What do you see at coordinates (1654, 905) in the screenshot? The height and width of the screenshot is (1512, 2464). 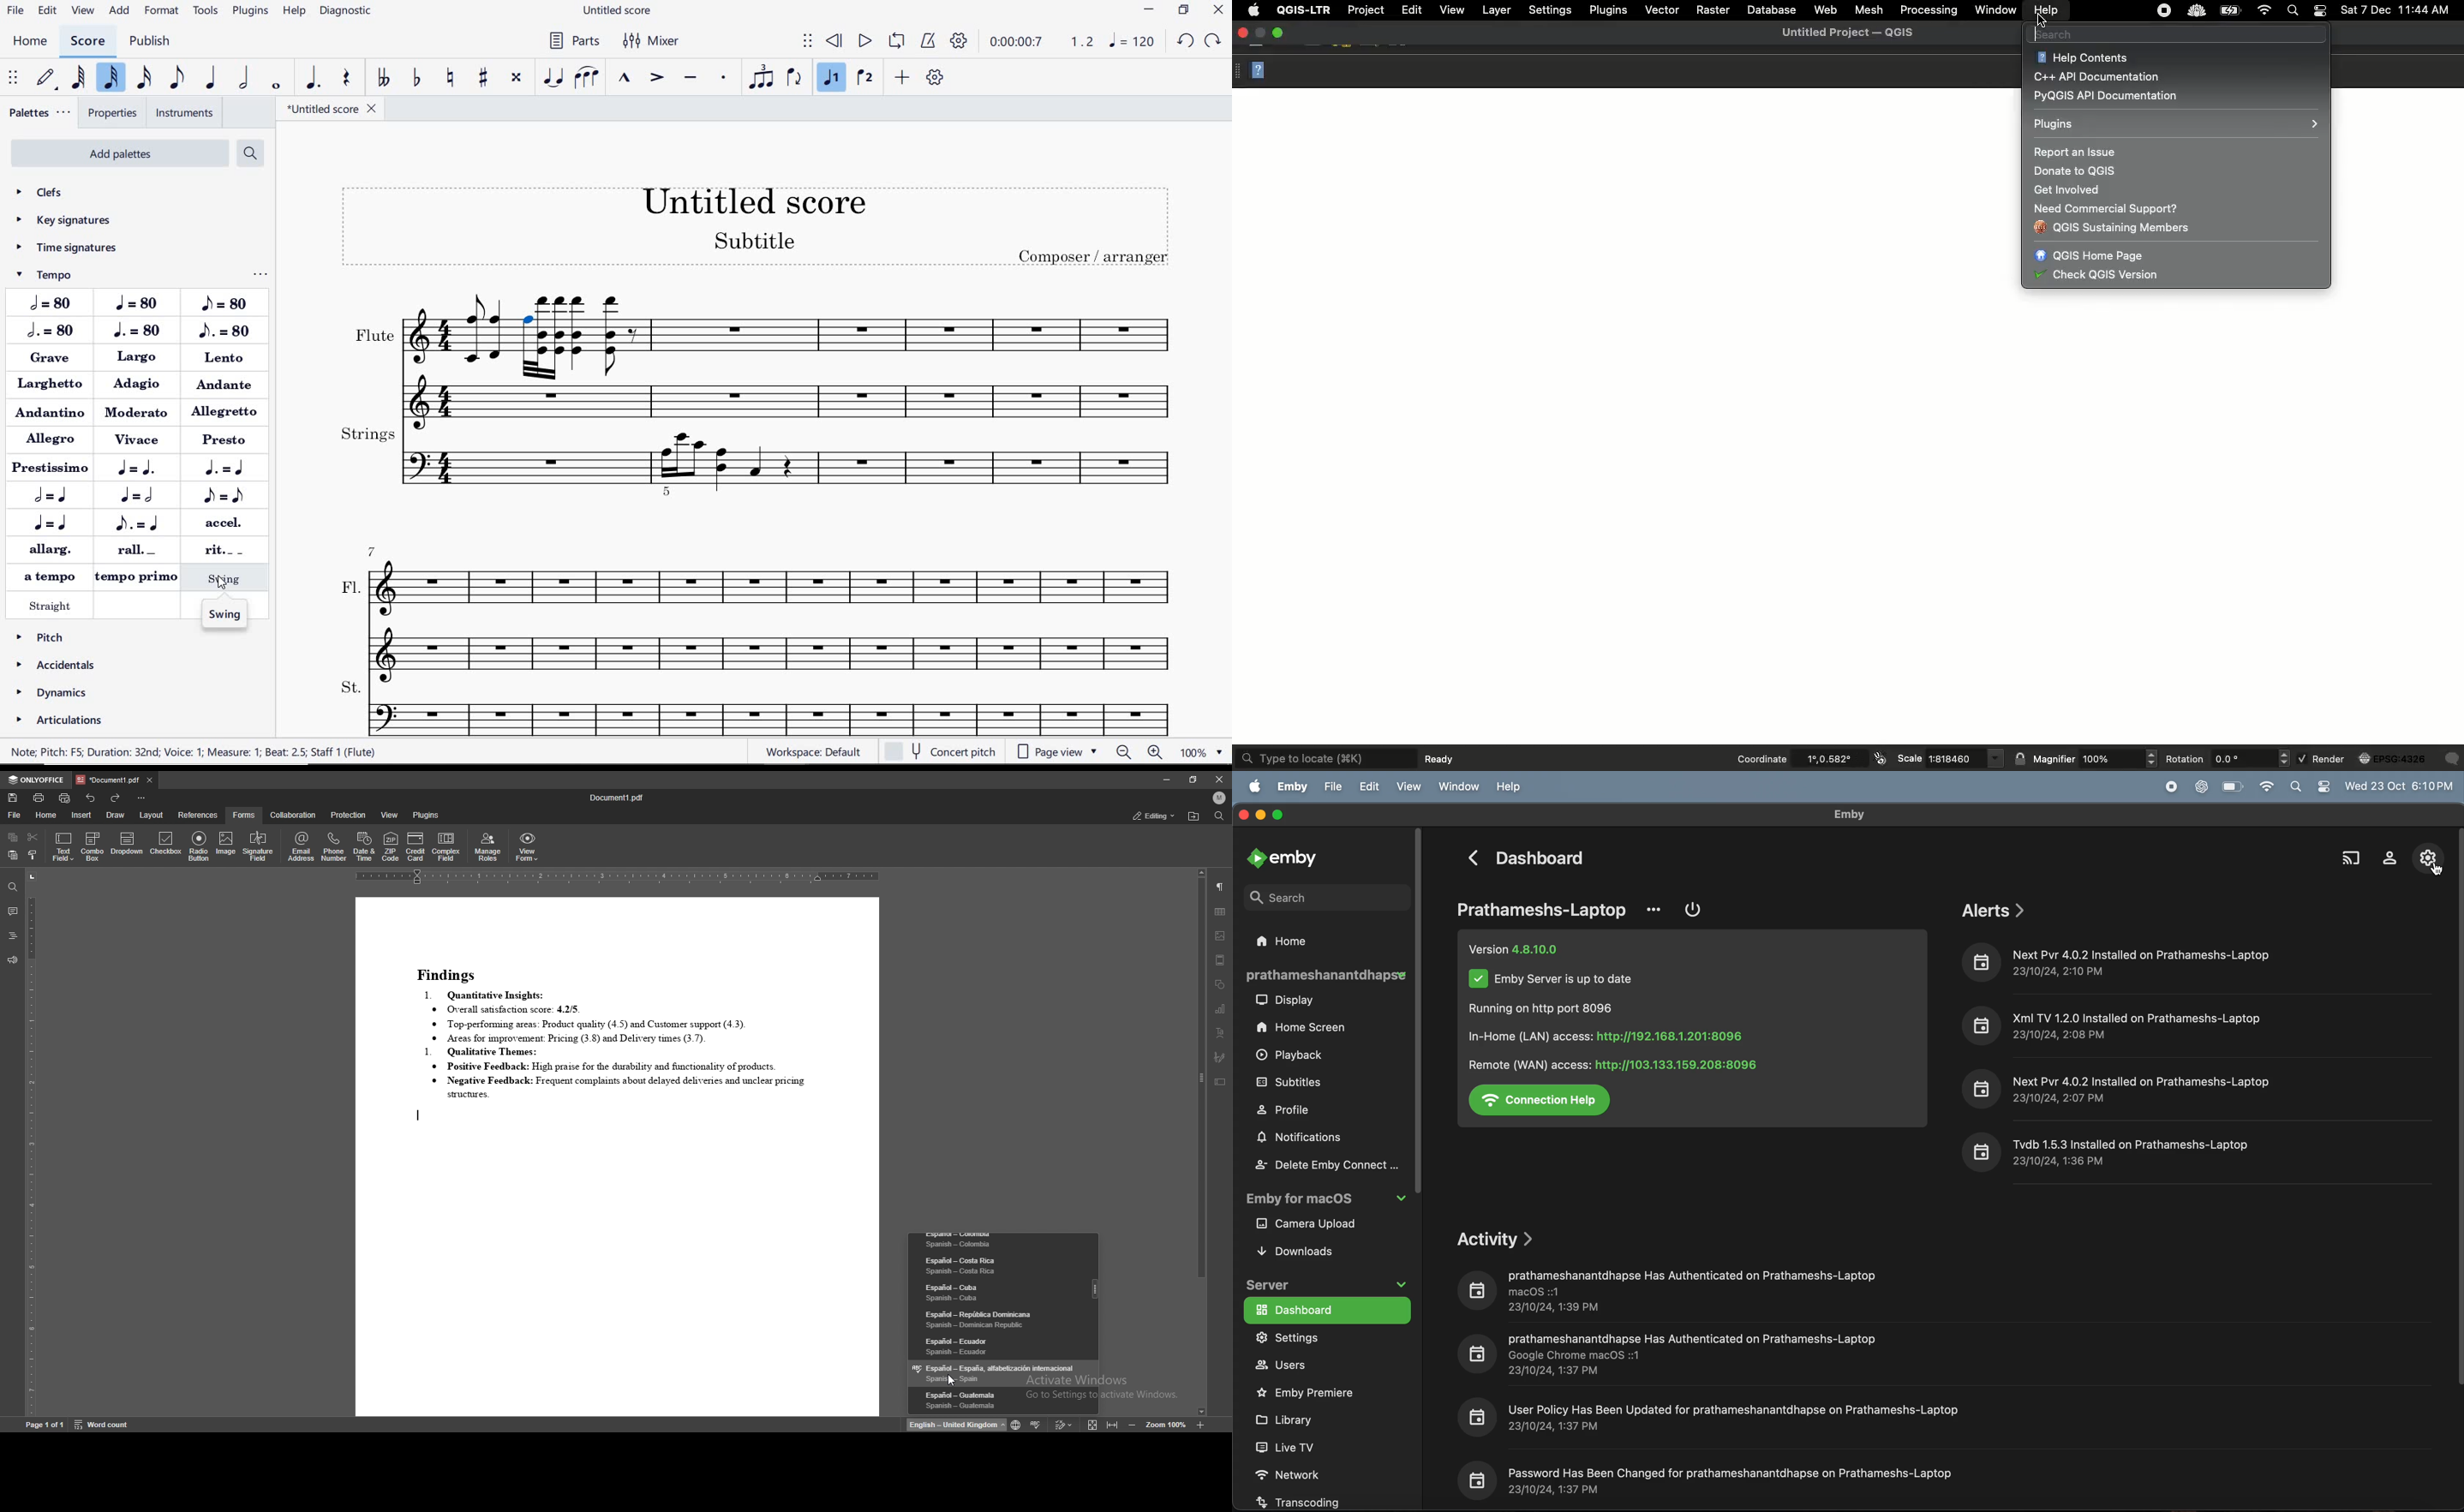 I see `option` at bounding box center [1654, 905].